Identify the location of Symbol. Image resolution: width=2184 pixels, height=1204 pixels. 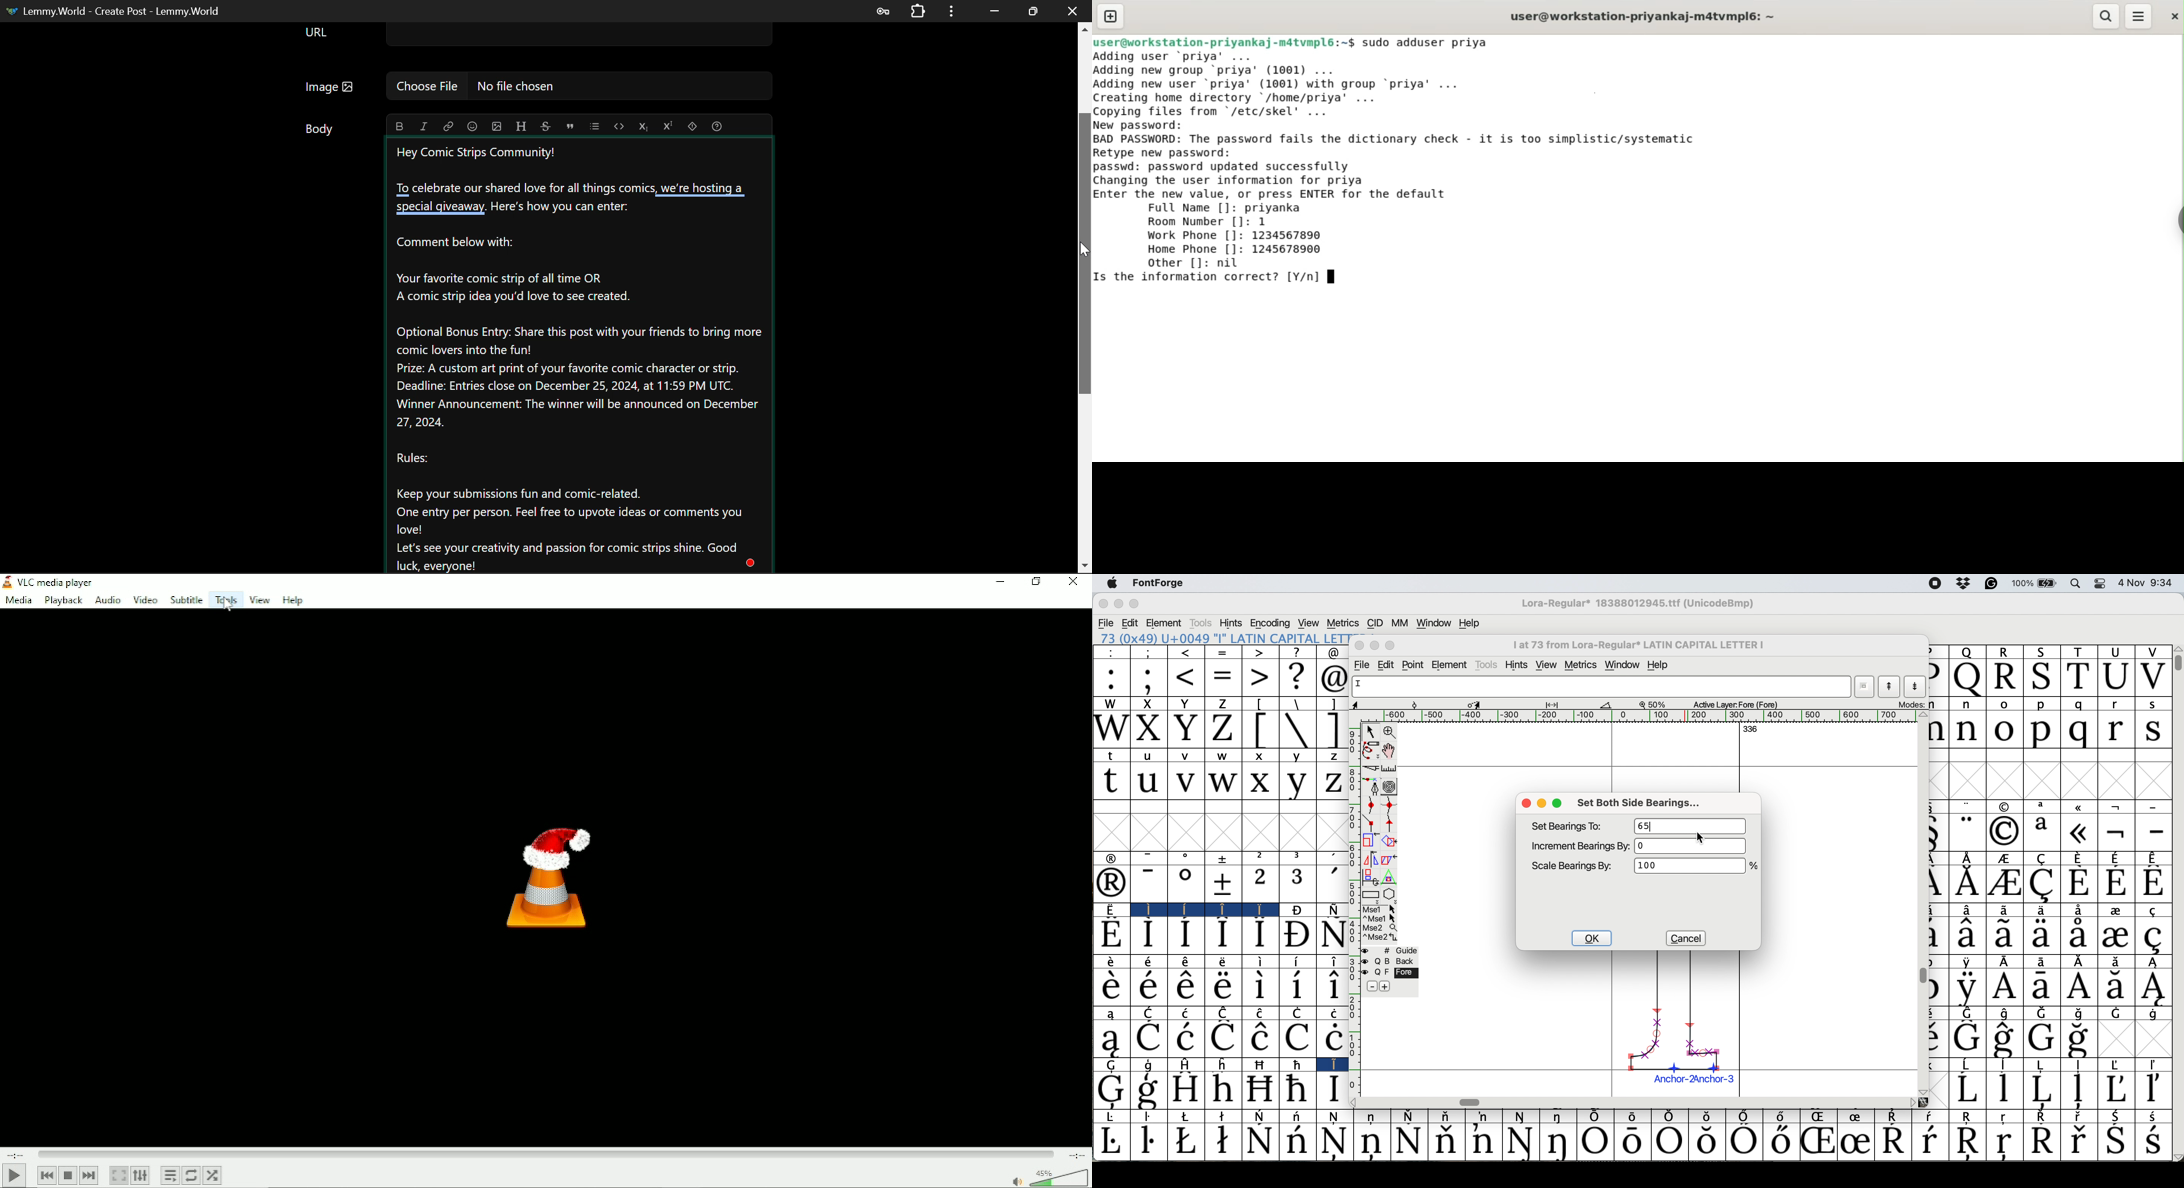
(1895, 1141).